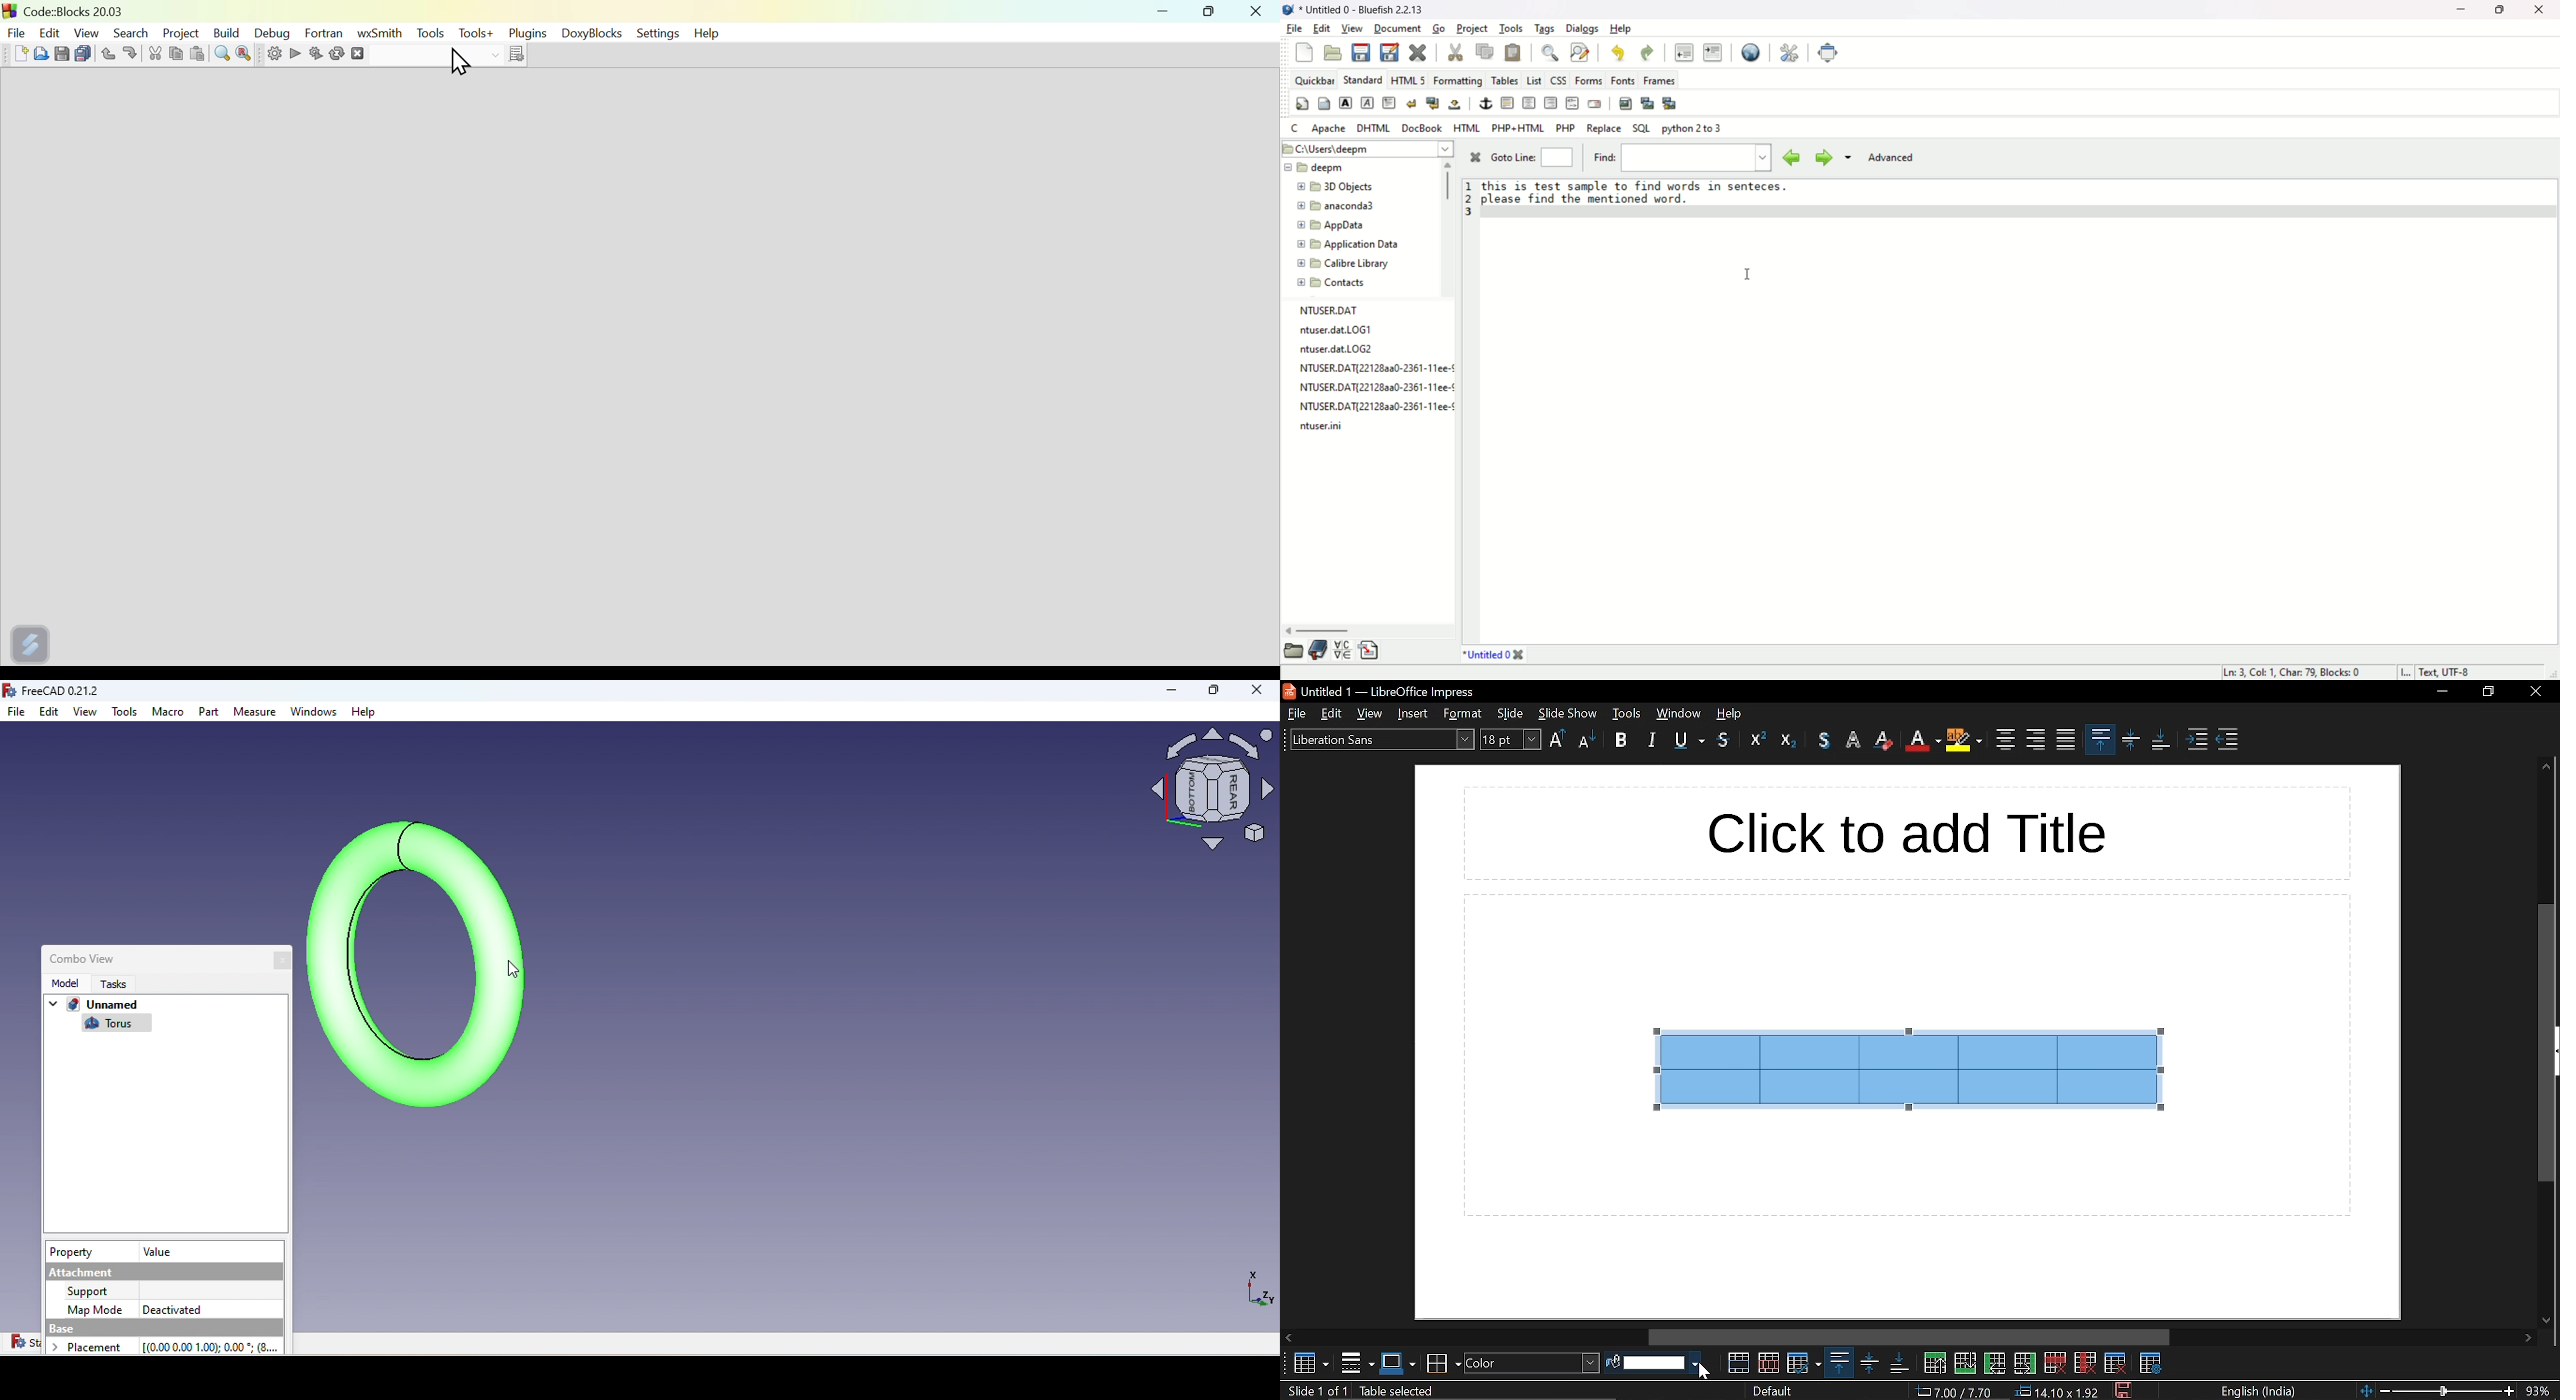 This screenshot has width=2576, height=1400. What do you see at coordinates (1854, 738) in the screenshot?
I see `highlight` at bounding box center [1854, 738].